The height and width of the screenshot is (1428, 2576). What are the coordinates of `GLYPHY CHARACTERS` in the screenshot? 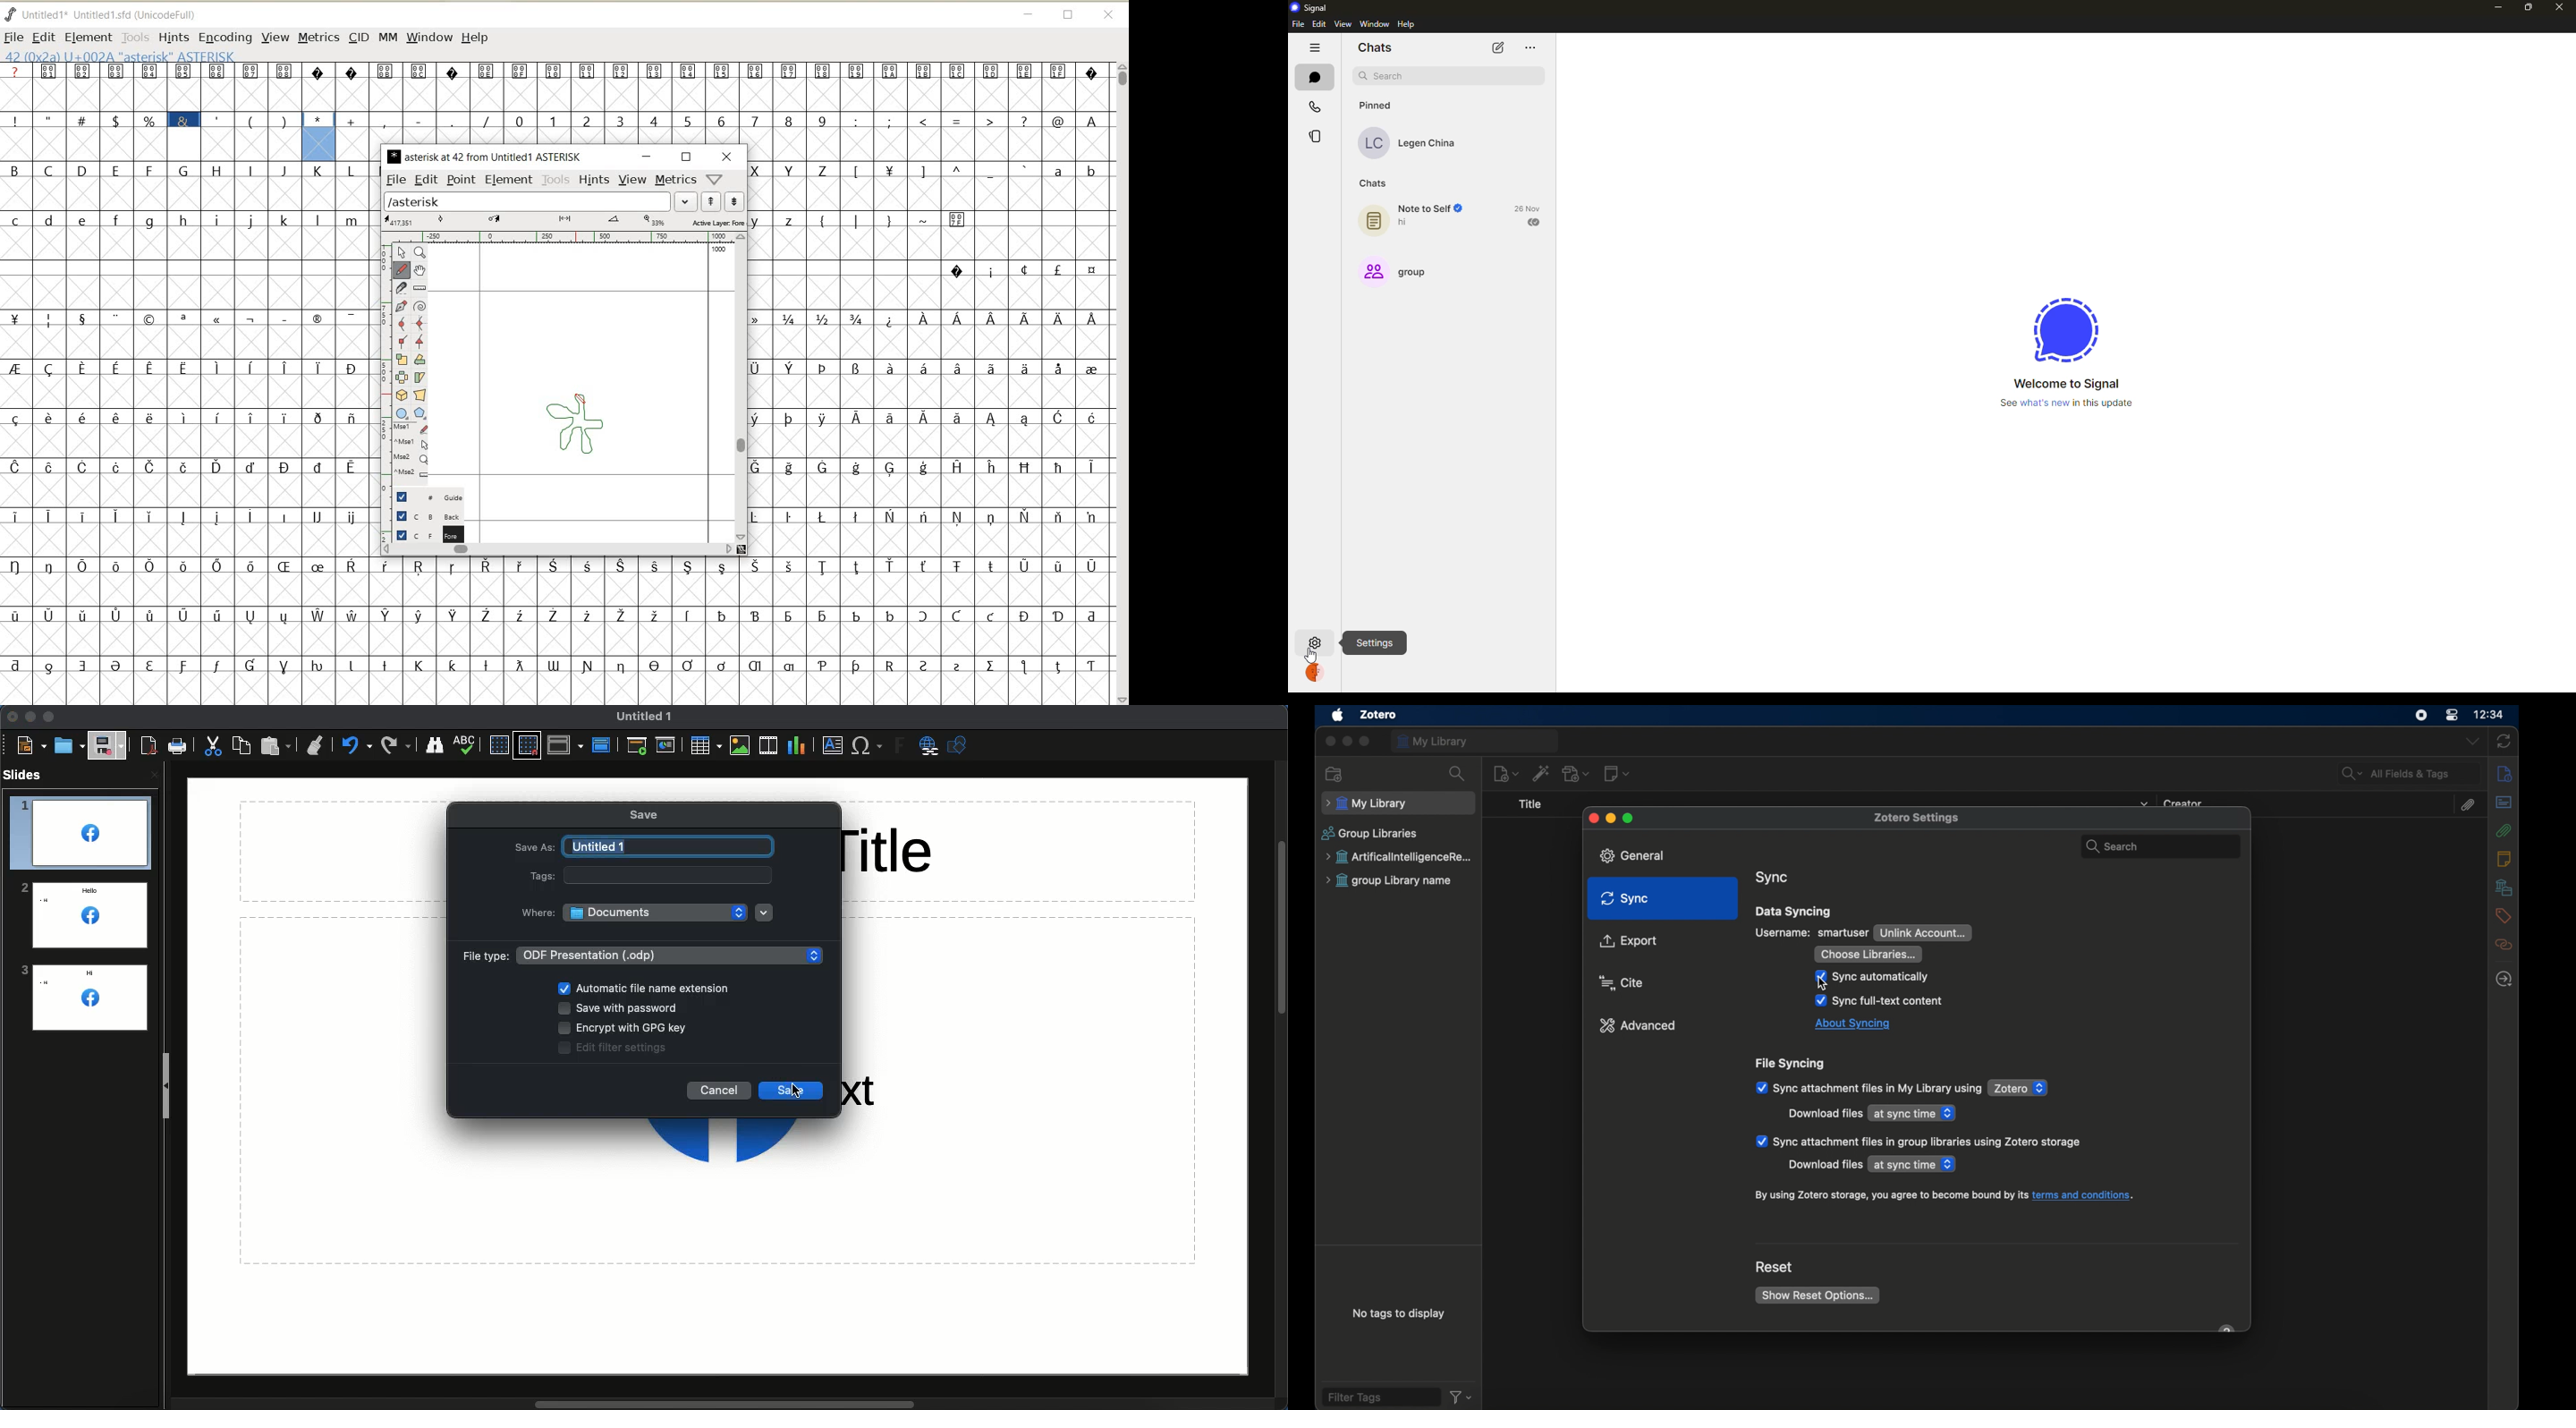 It's located at (186, 432).